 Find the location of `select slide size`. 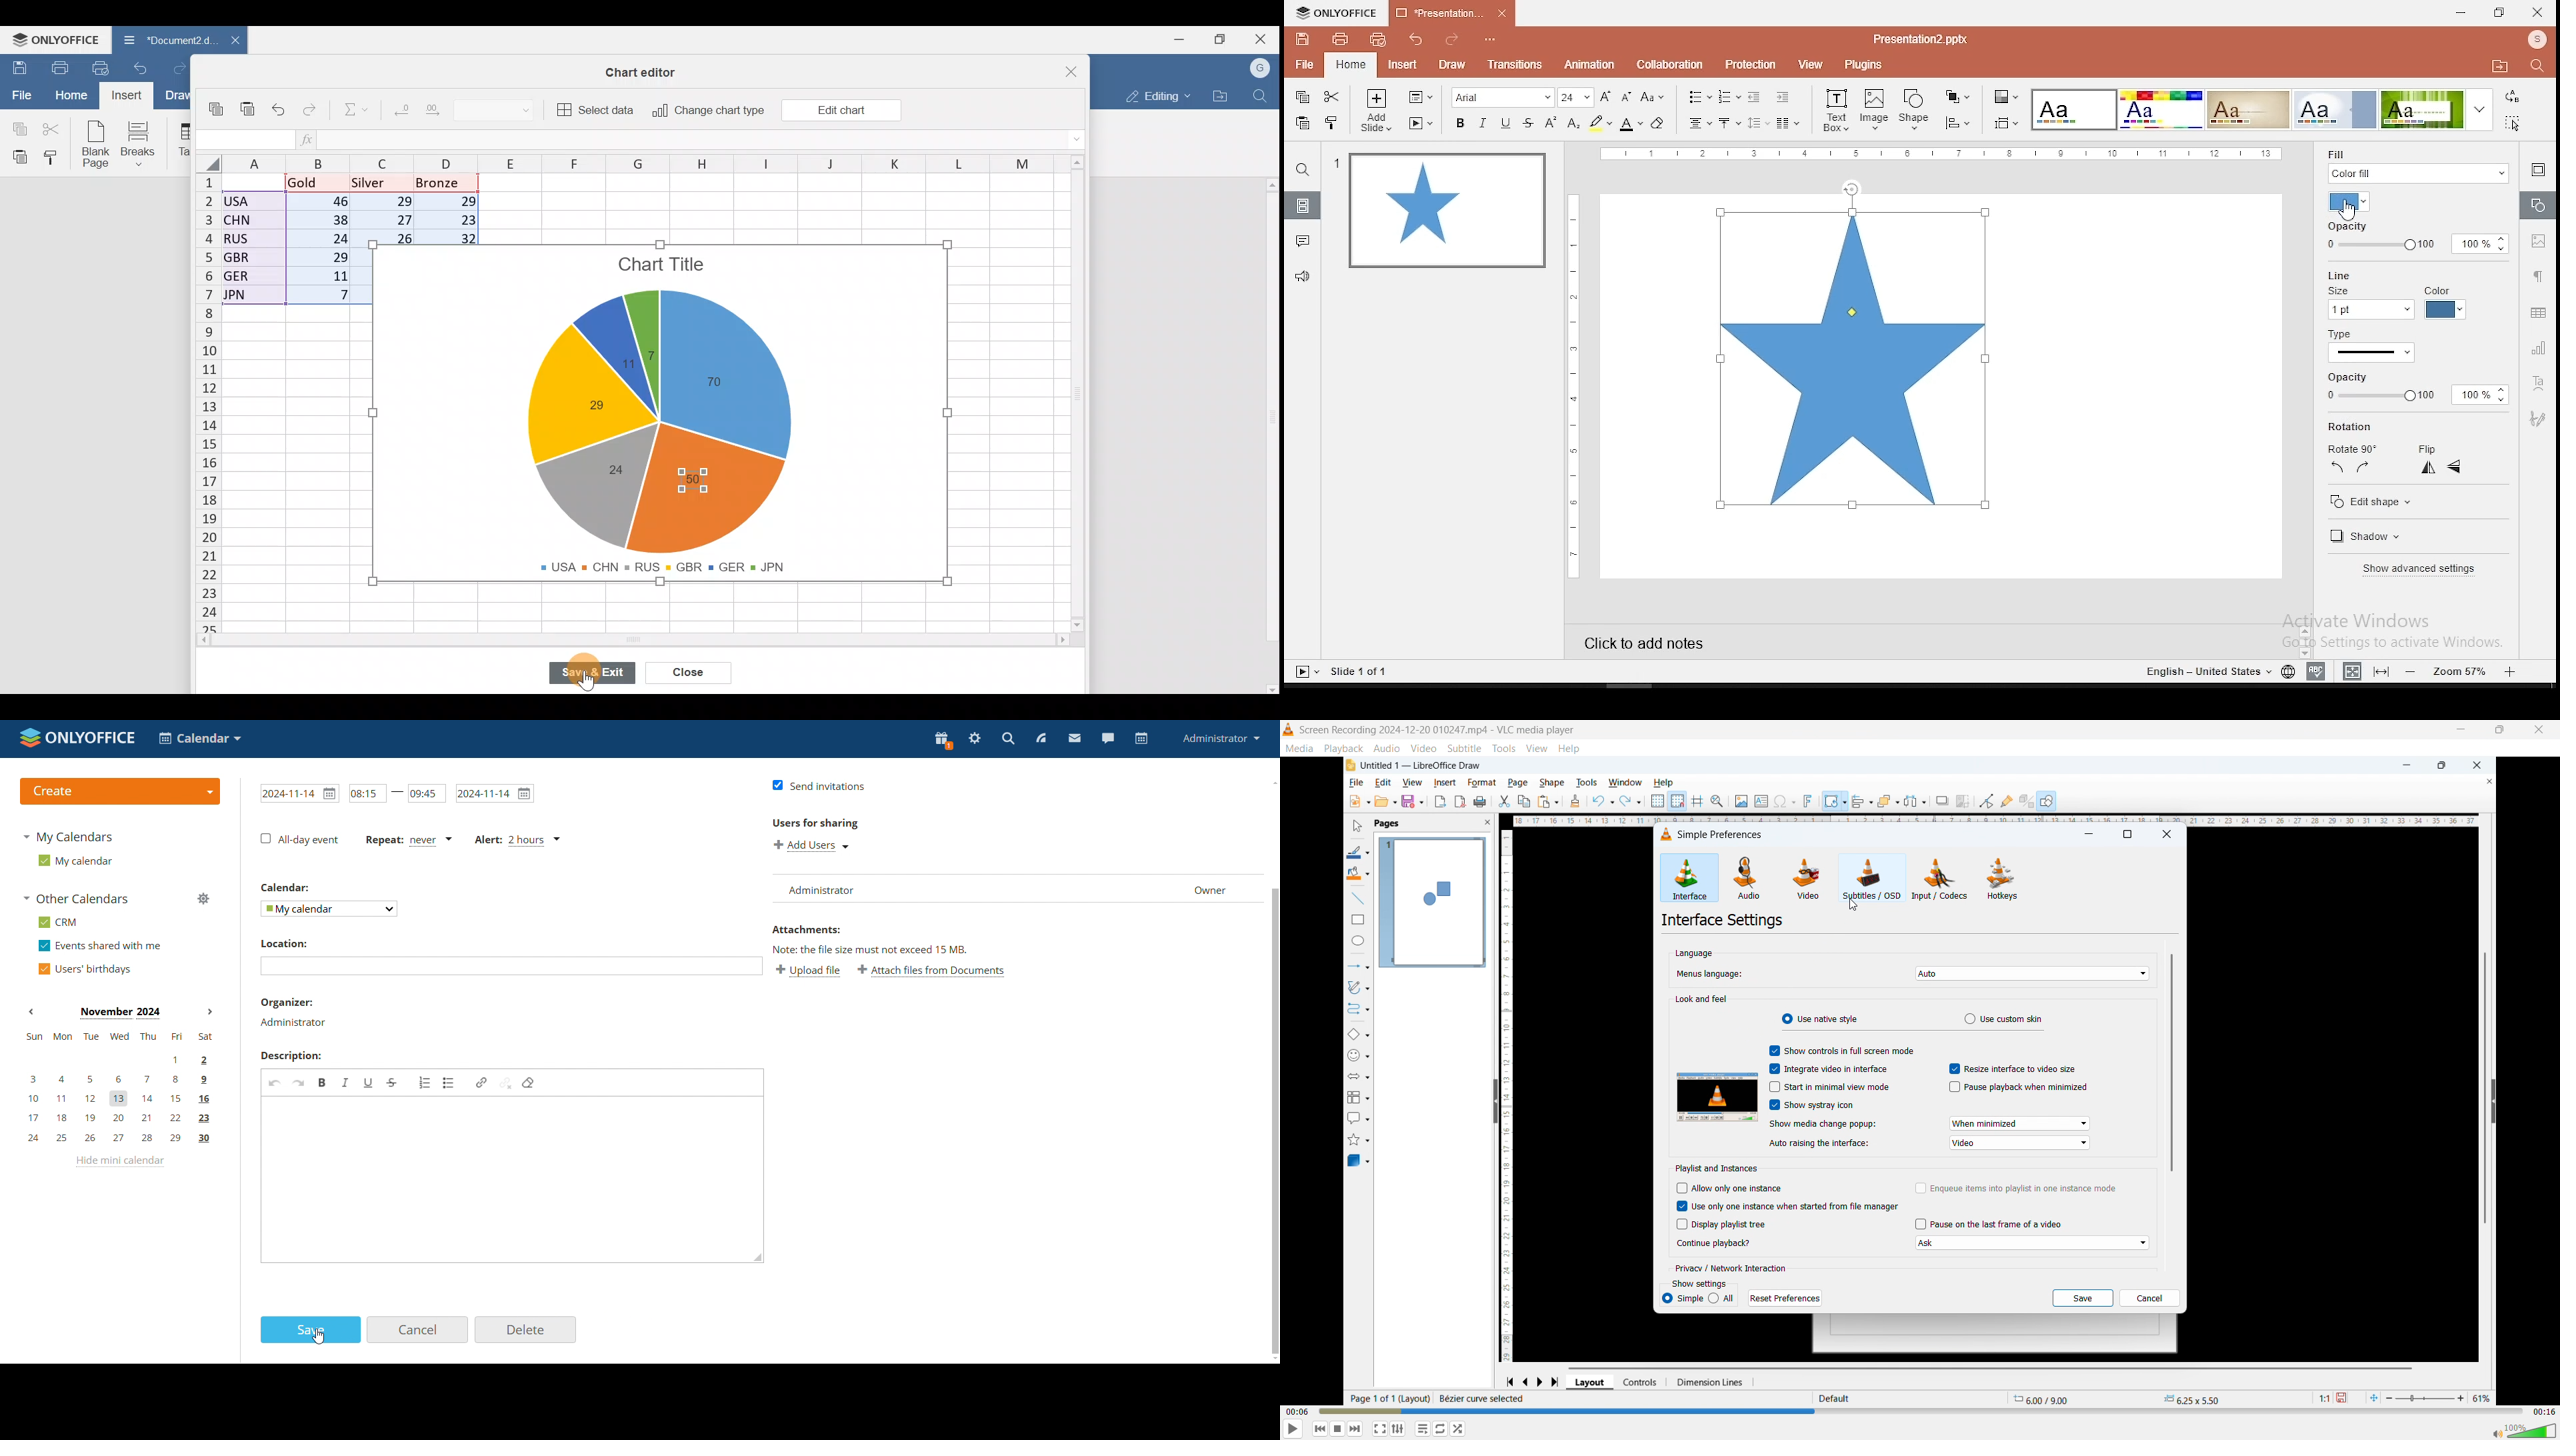

select slide size is located at coordinates (2006, 123).